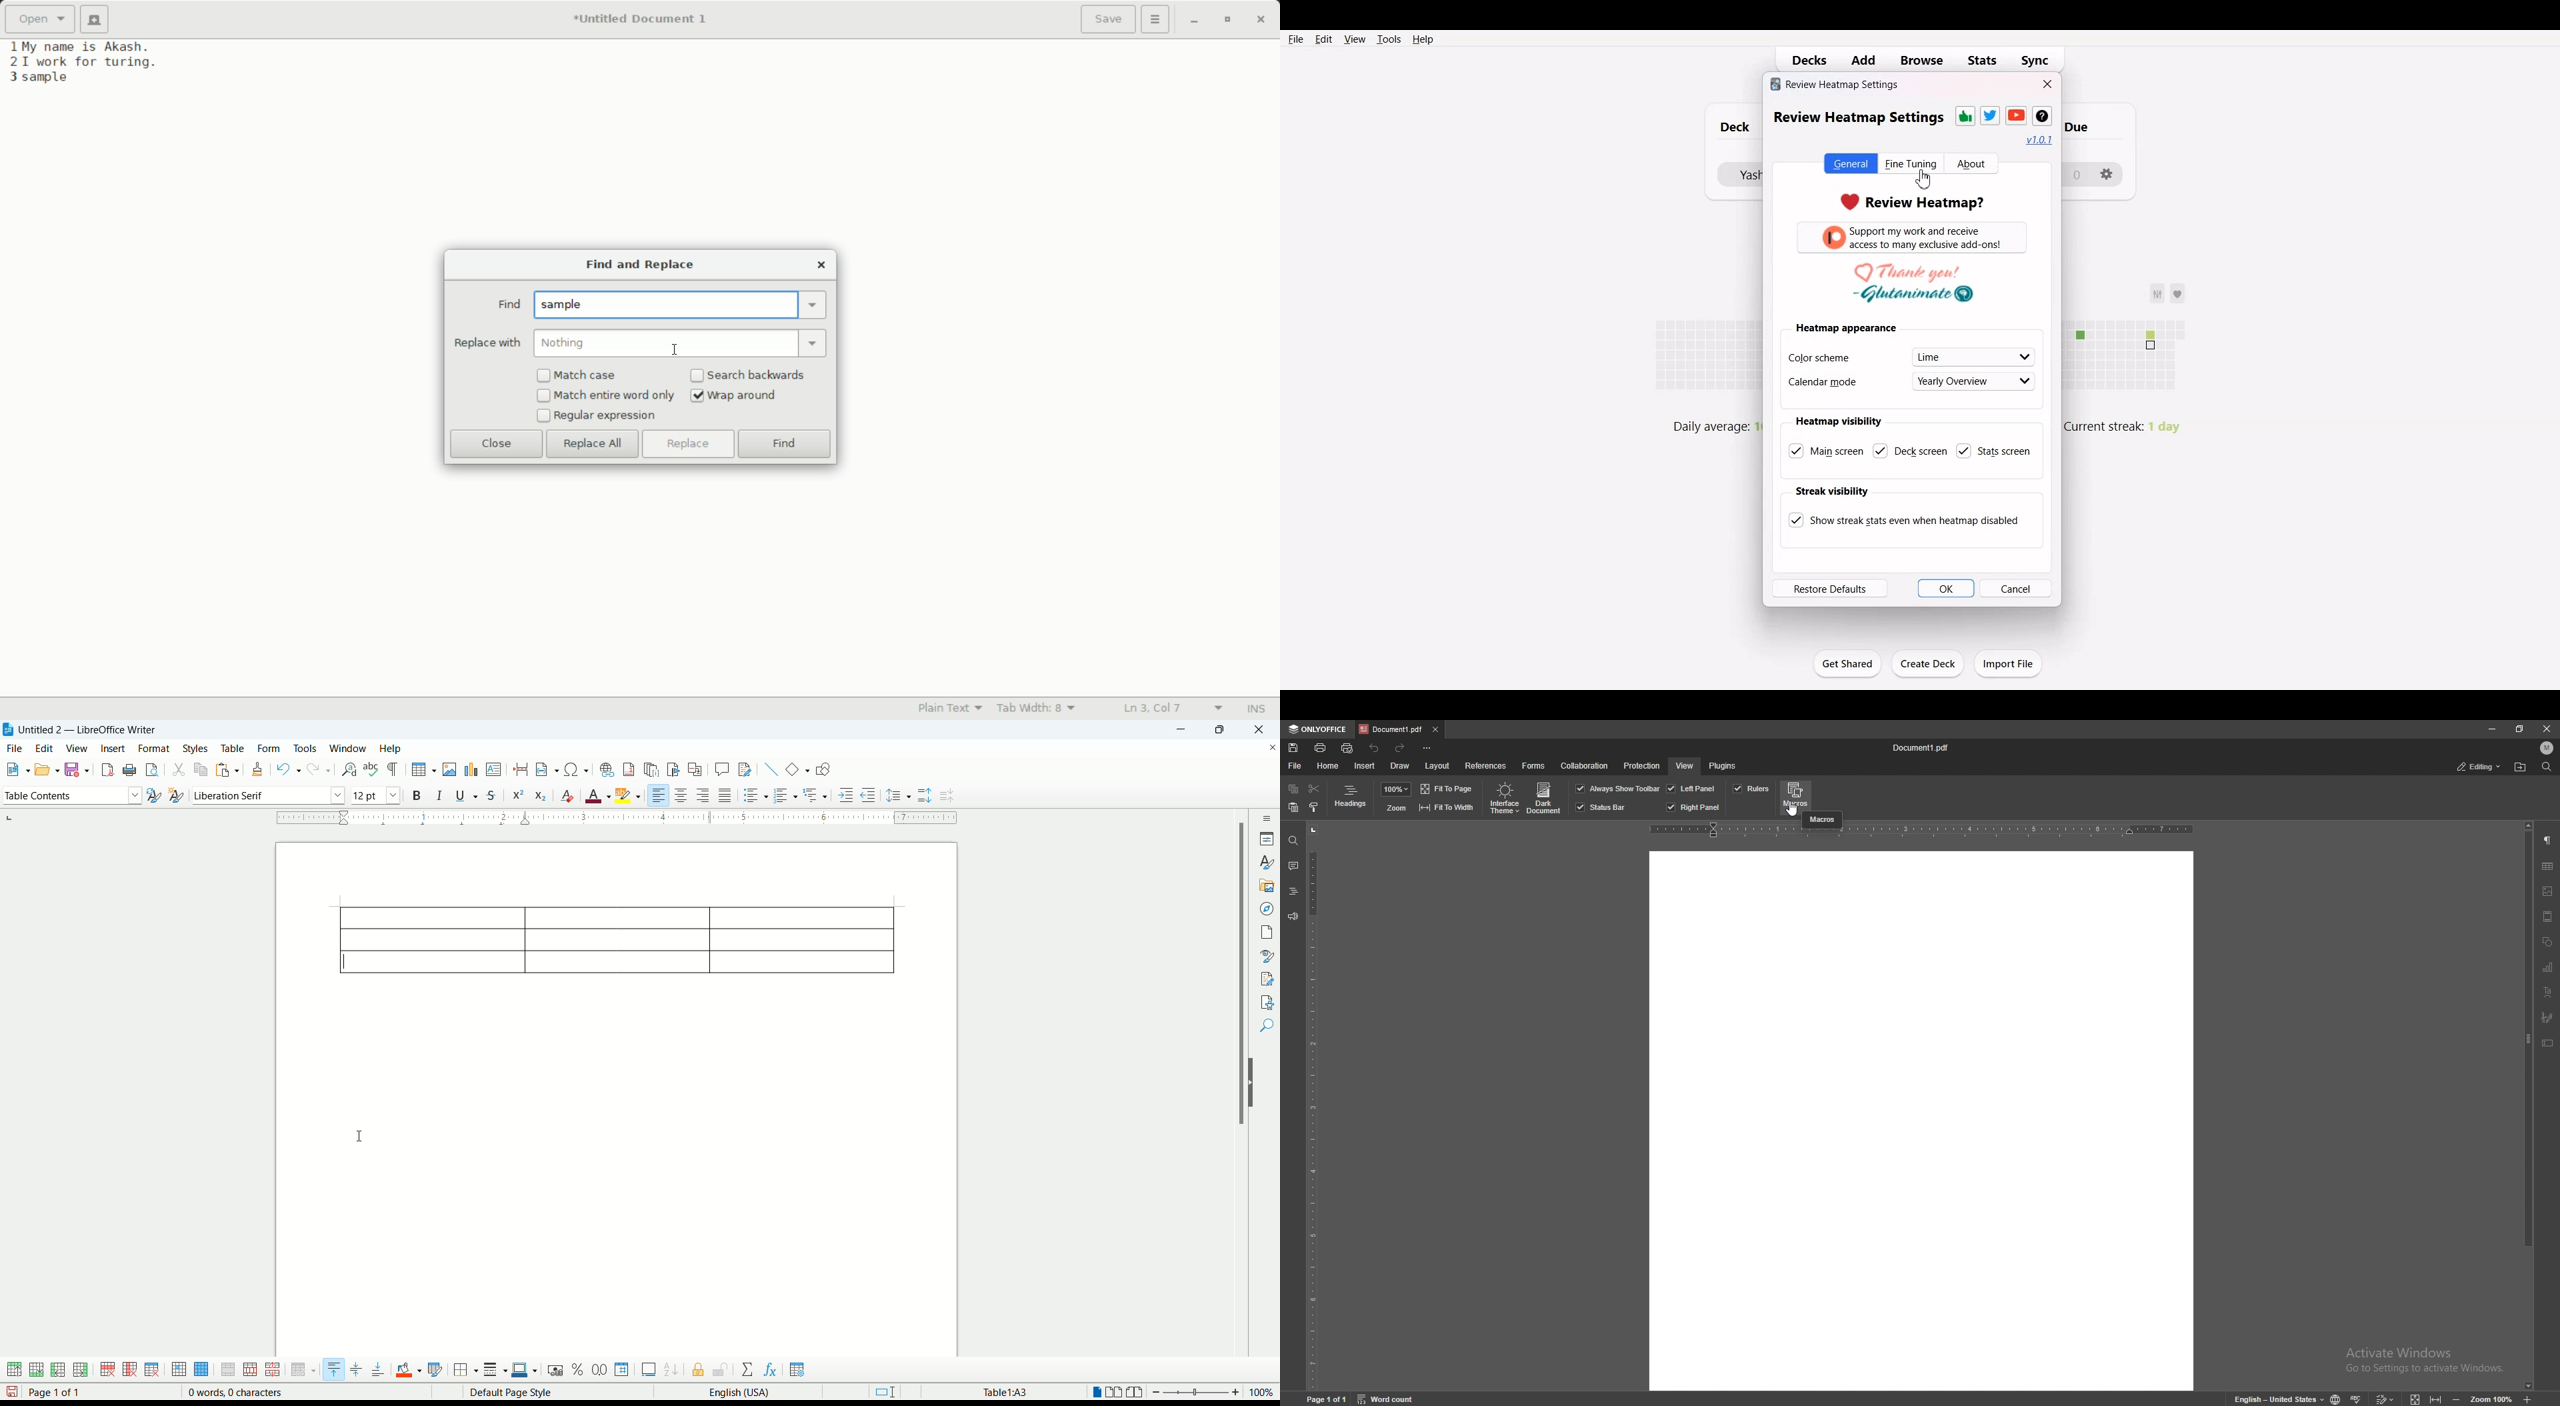 The height and width of the screenshot is (1428, 2576). Describe the element at coordinates (1293, 790) in the screenshot. I see `copy` at that location.